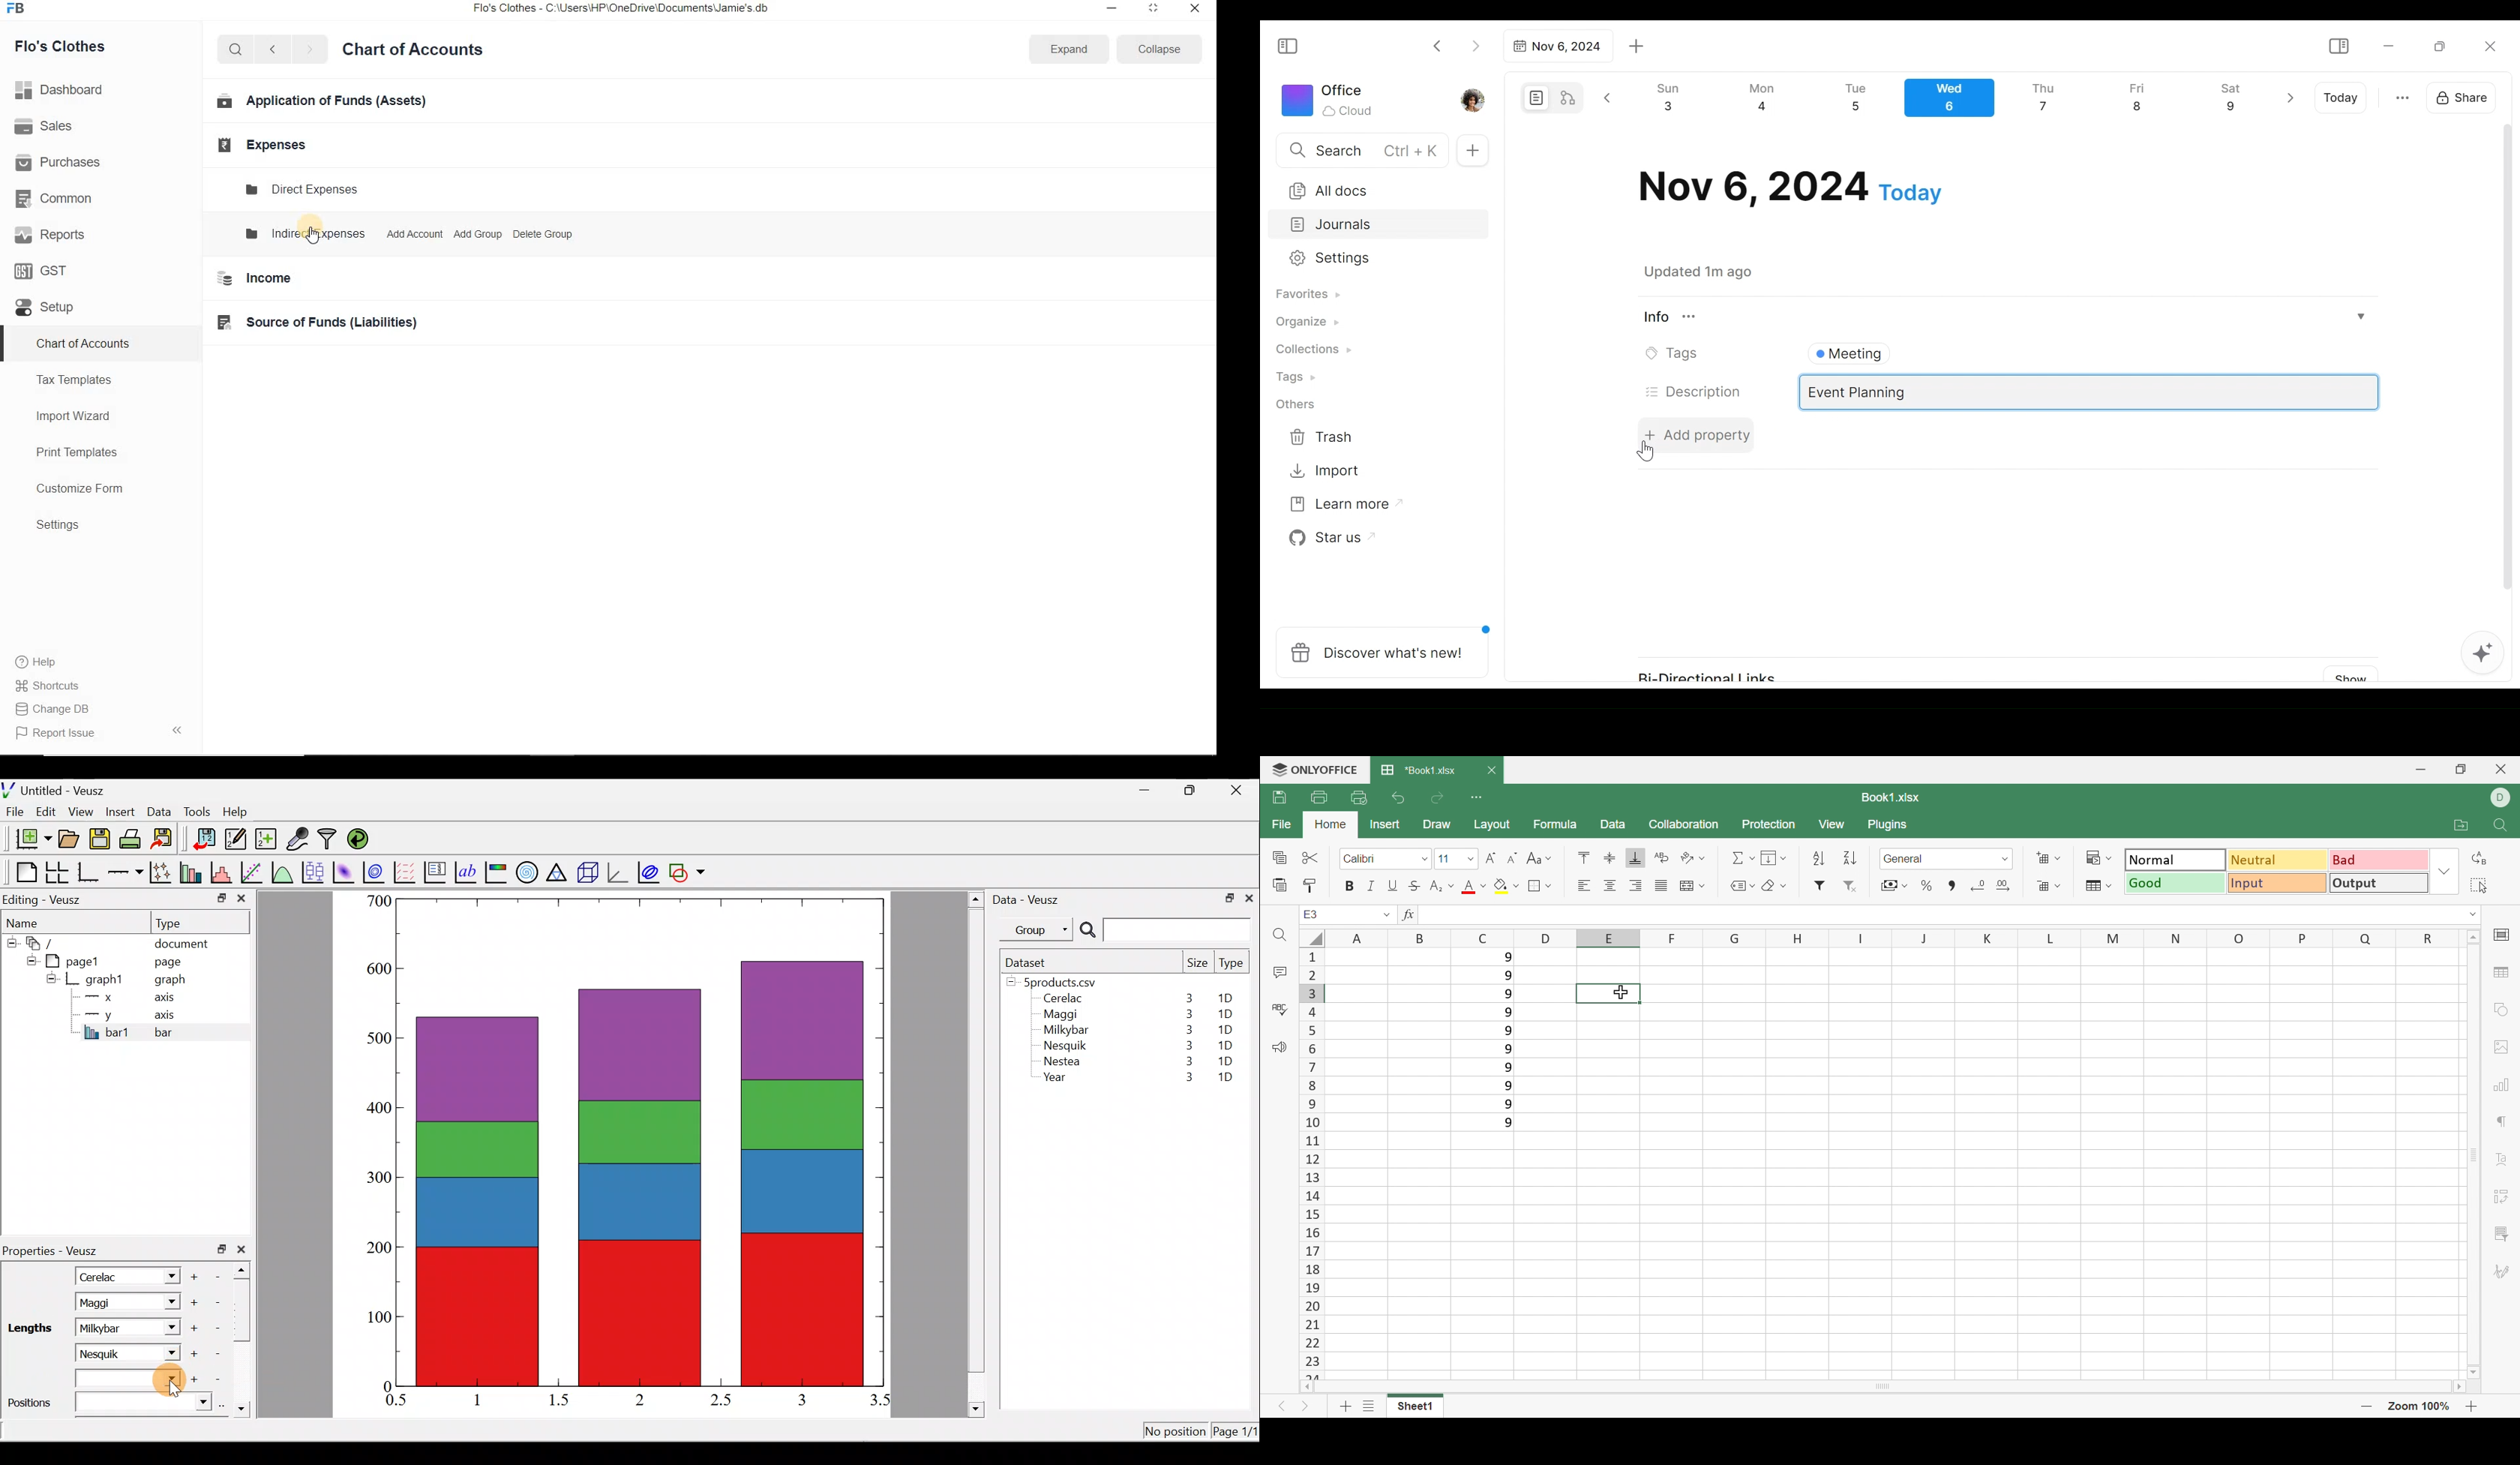 This screenshot has height=1484, width=2520. Describe the element at coordinates (2504, 971) in the screenshot. I see `table settings` at that location.